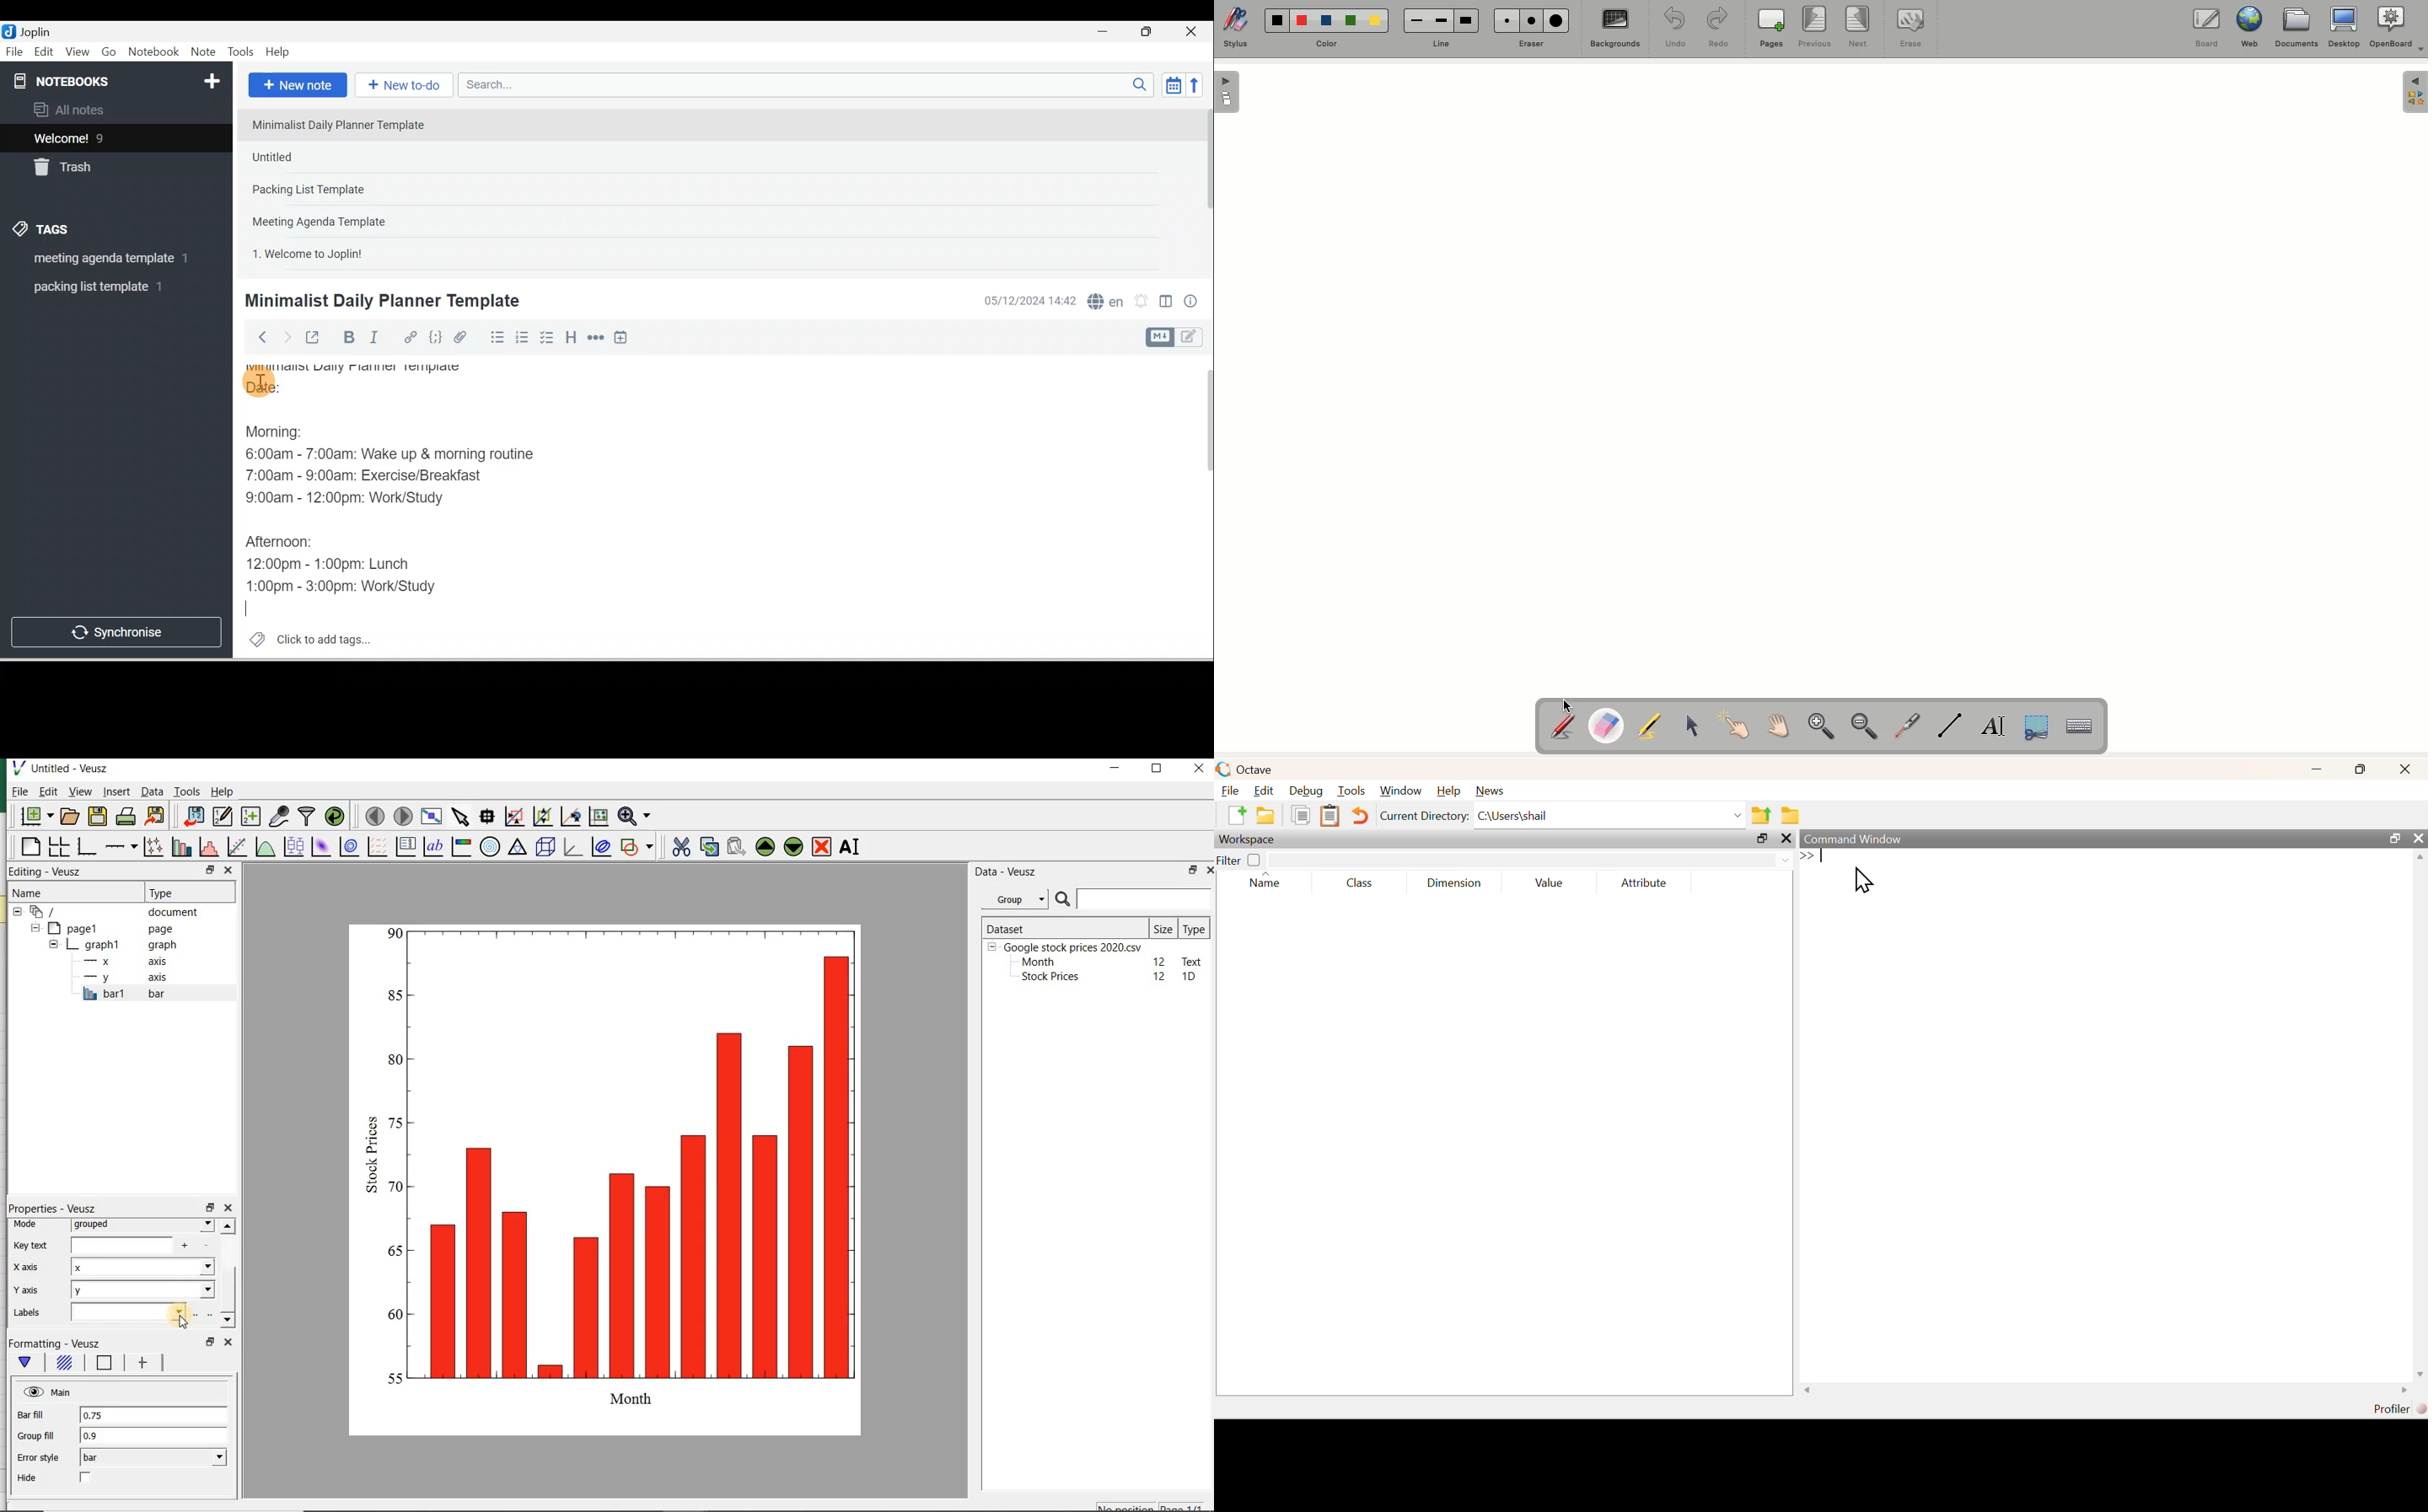  What do you see at coordinates (119, 78) in the screenshot?
I see `Notebooks` at bounding box center [119, 78].